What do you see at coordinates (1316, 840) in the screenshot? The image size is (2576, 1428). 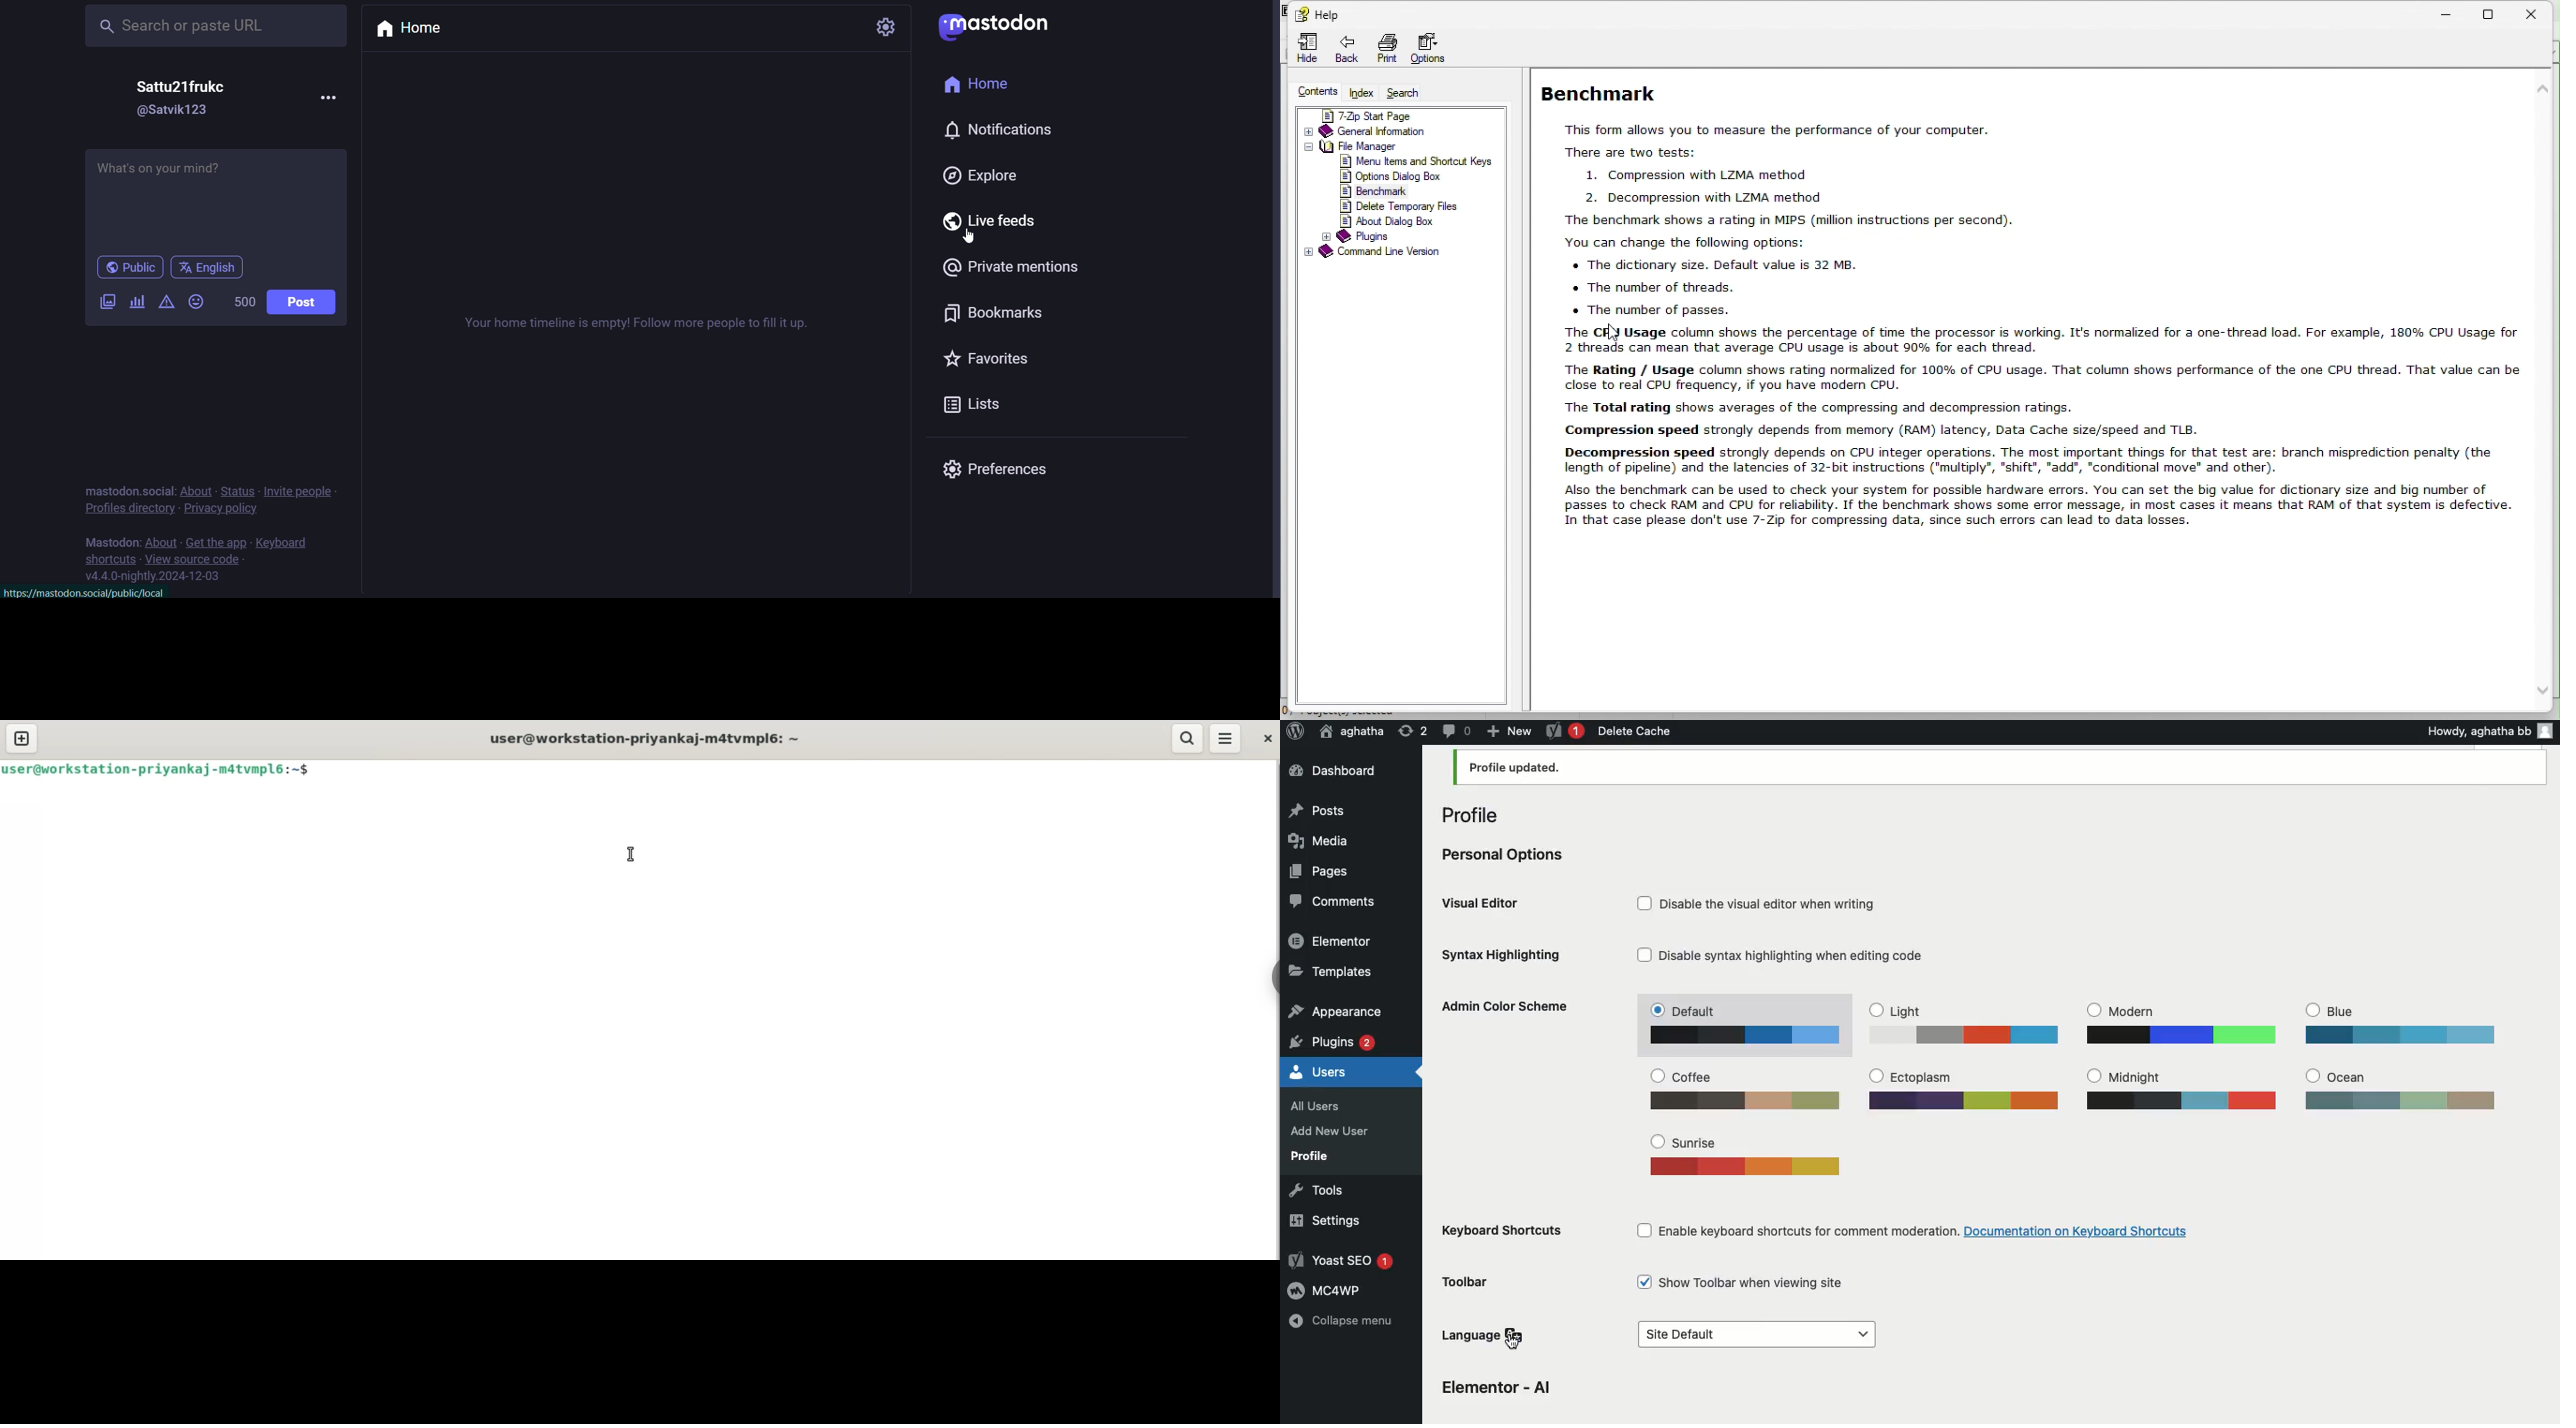 I see `Media` at bounding box center [1316, 840].